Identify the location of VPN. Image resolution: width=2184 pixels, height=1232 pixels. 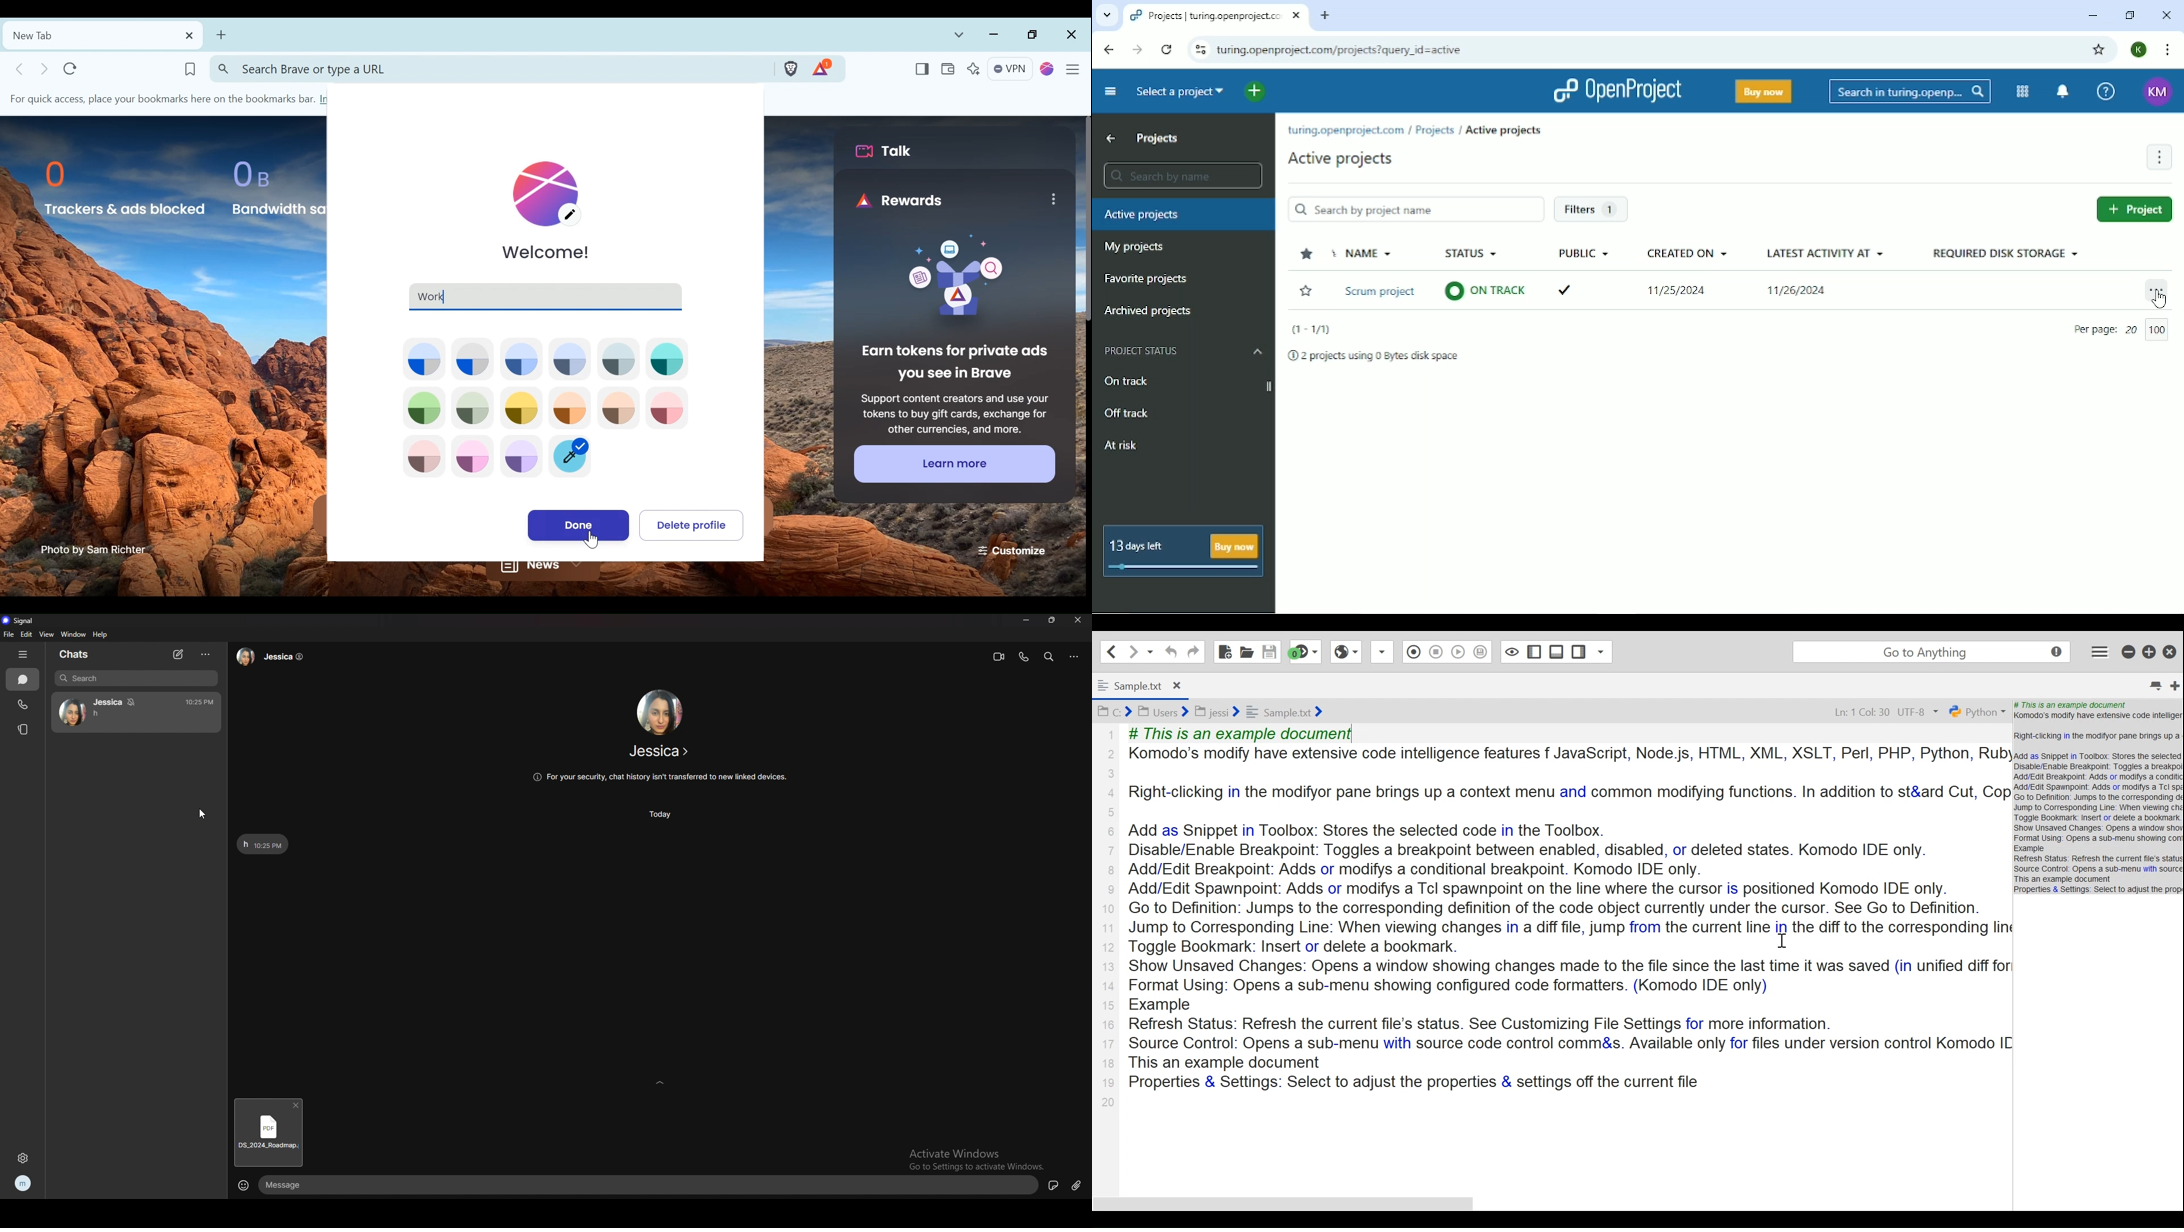
(1011, 70).